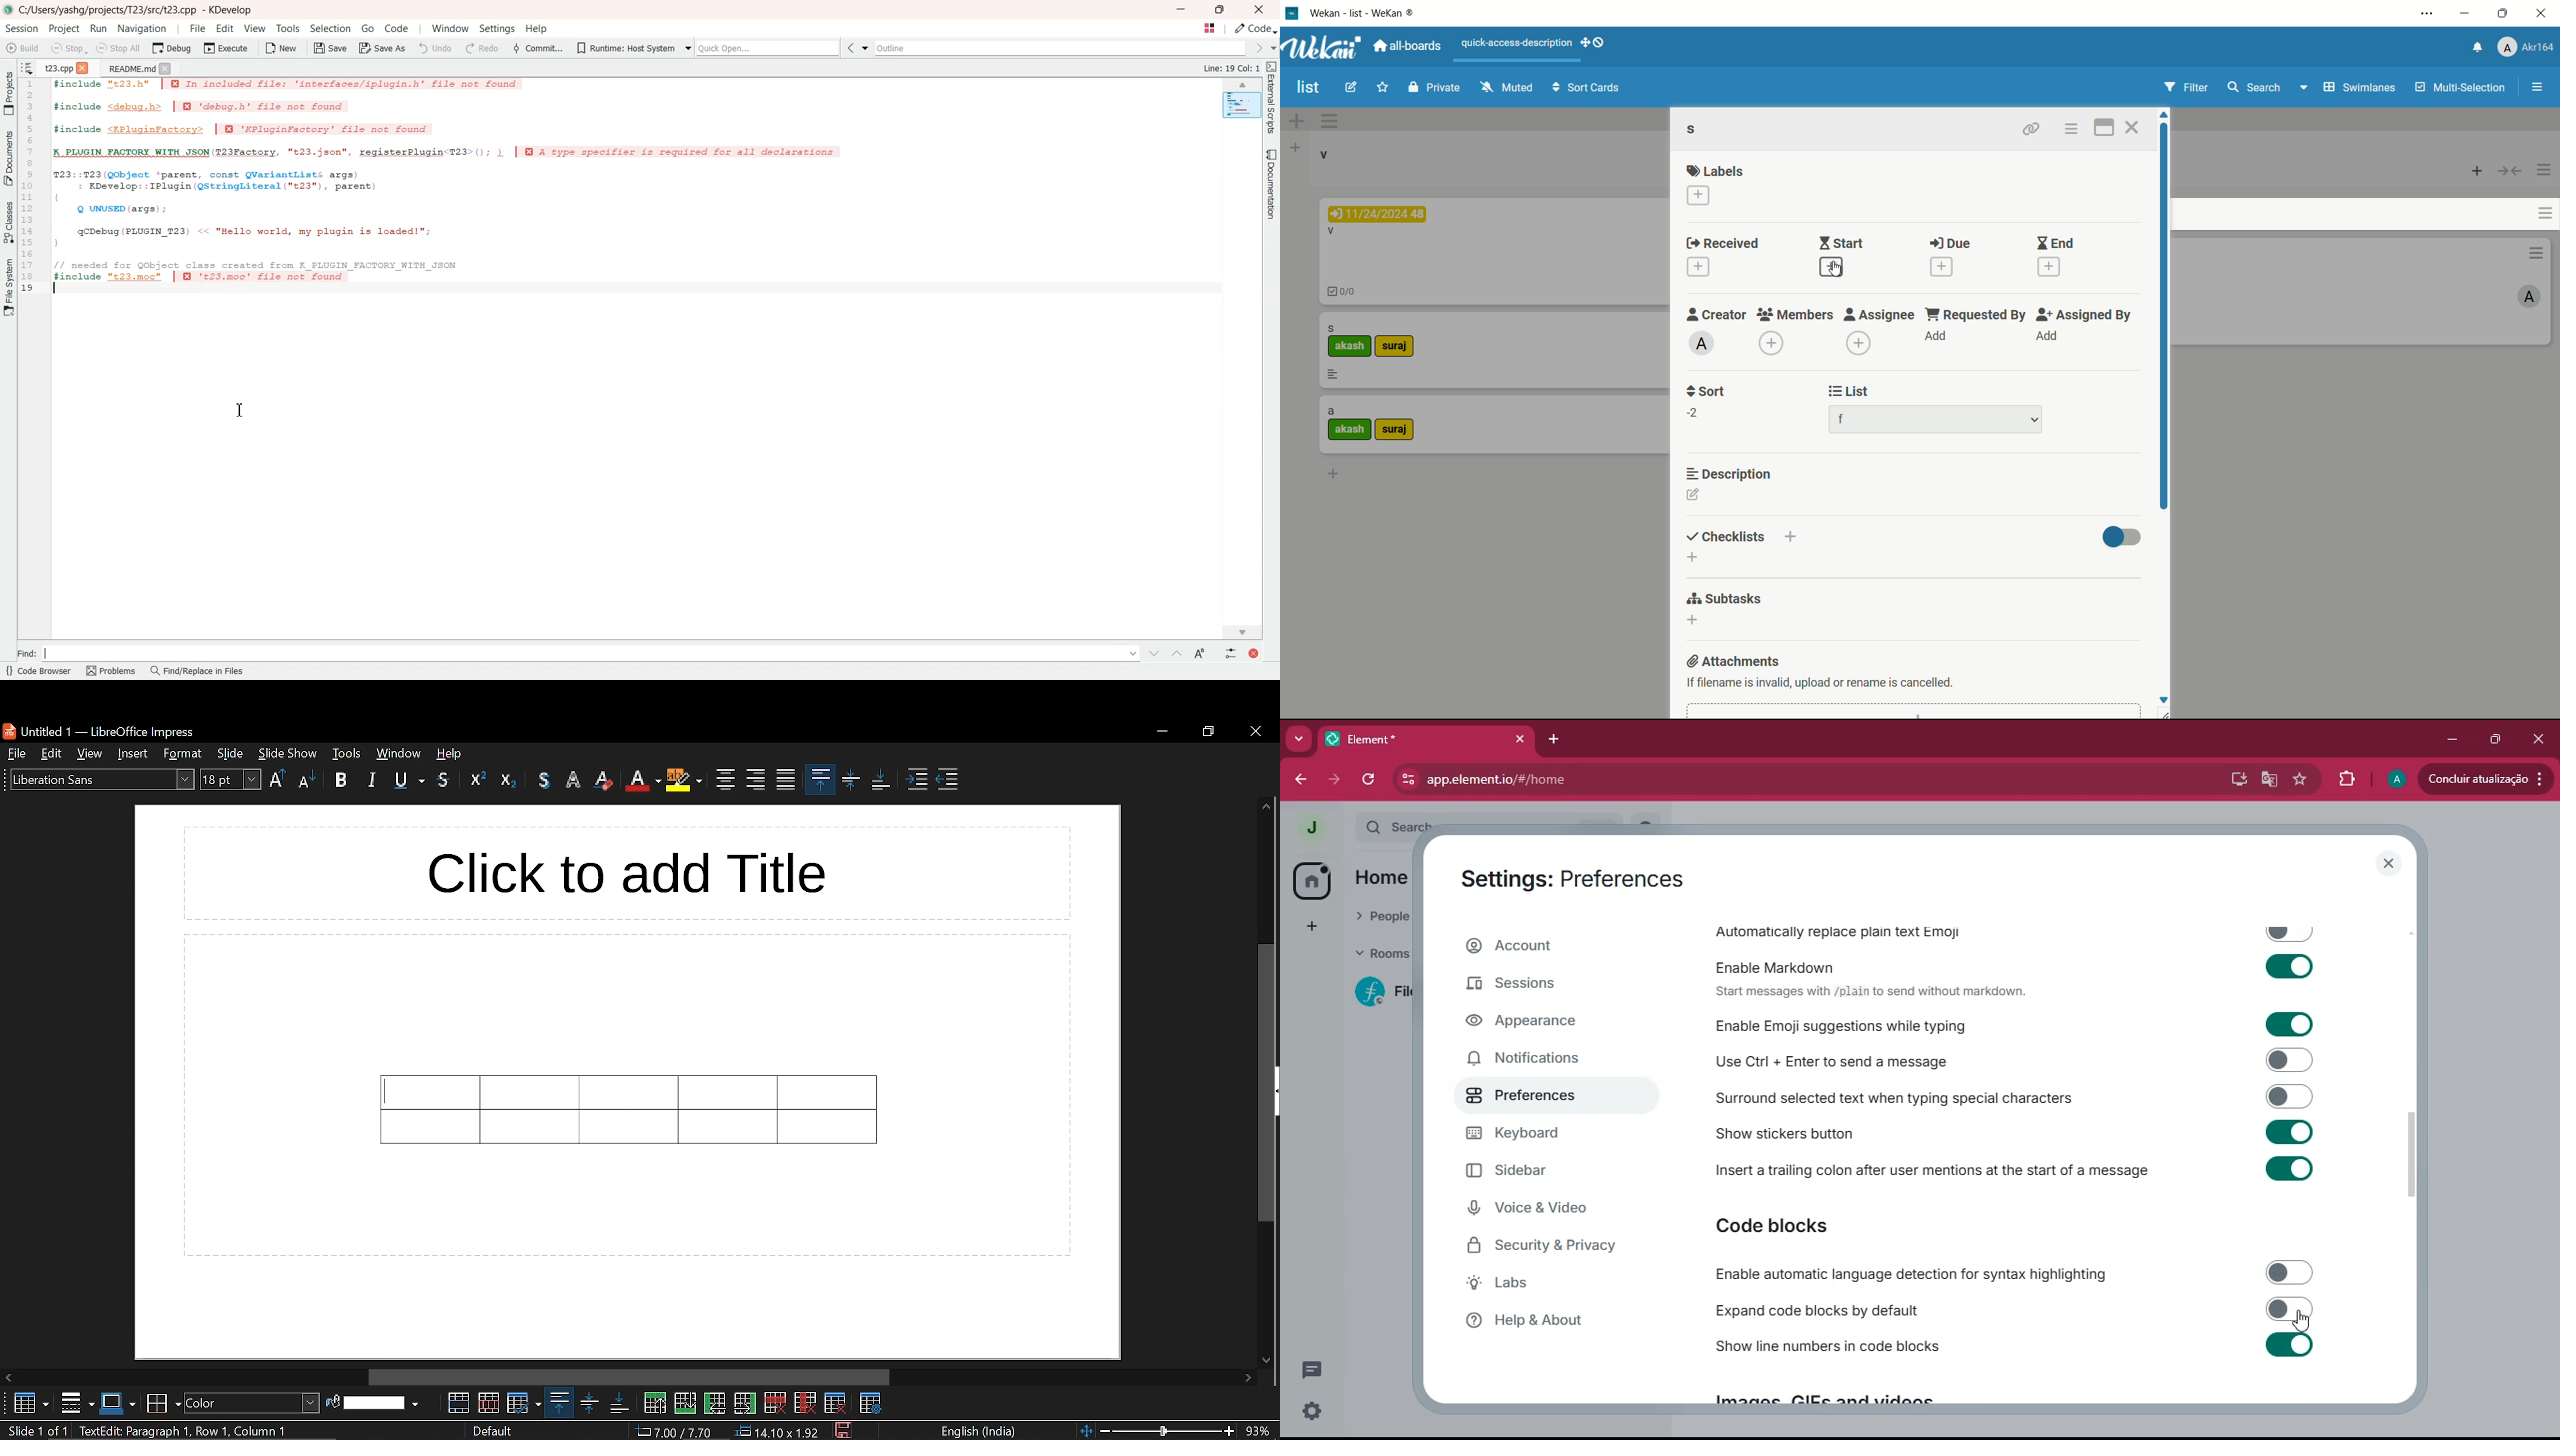 The height and width of the screenshot is (1456, 2576). Describe the element at coordinates (1831, 267) in the screenshot. I see `add start date` at that location.